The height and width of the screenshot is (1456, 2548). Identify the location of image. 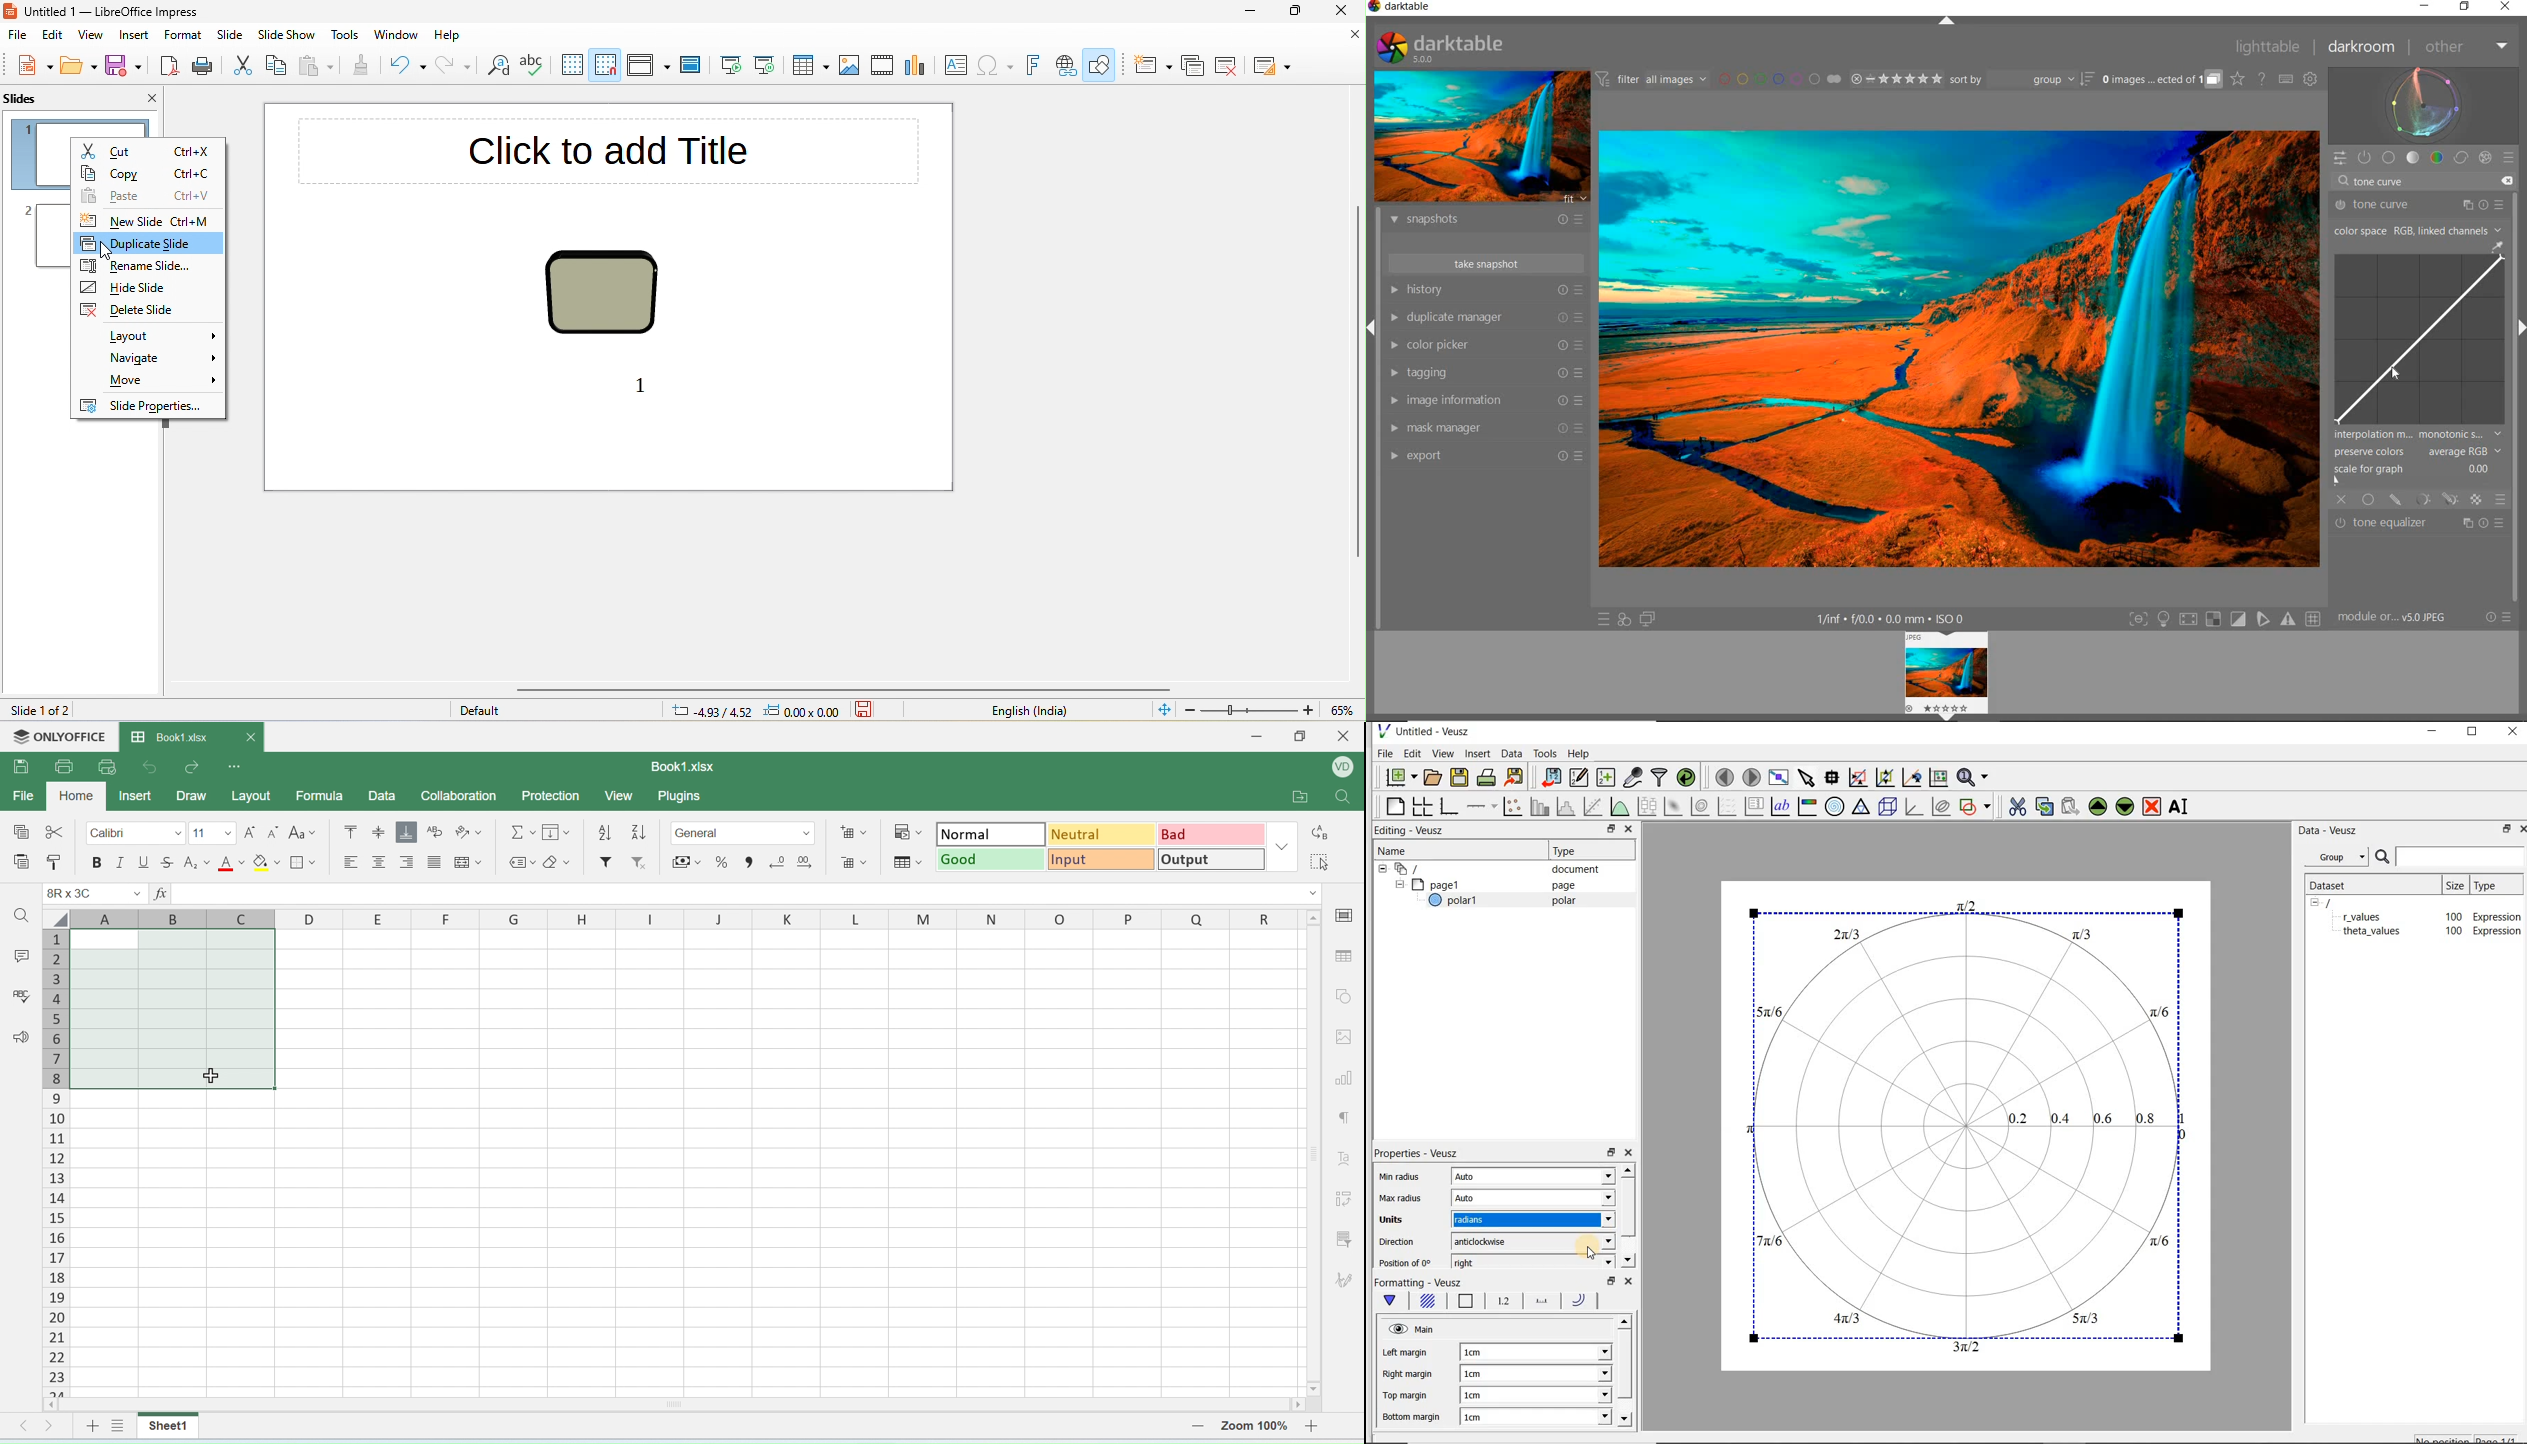
(853, 65).